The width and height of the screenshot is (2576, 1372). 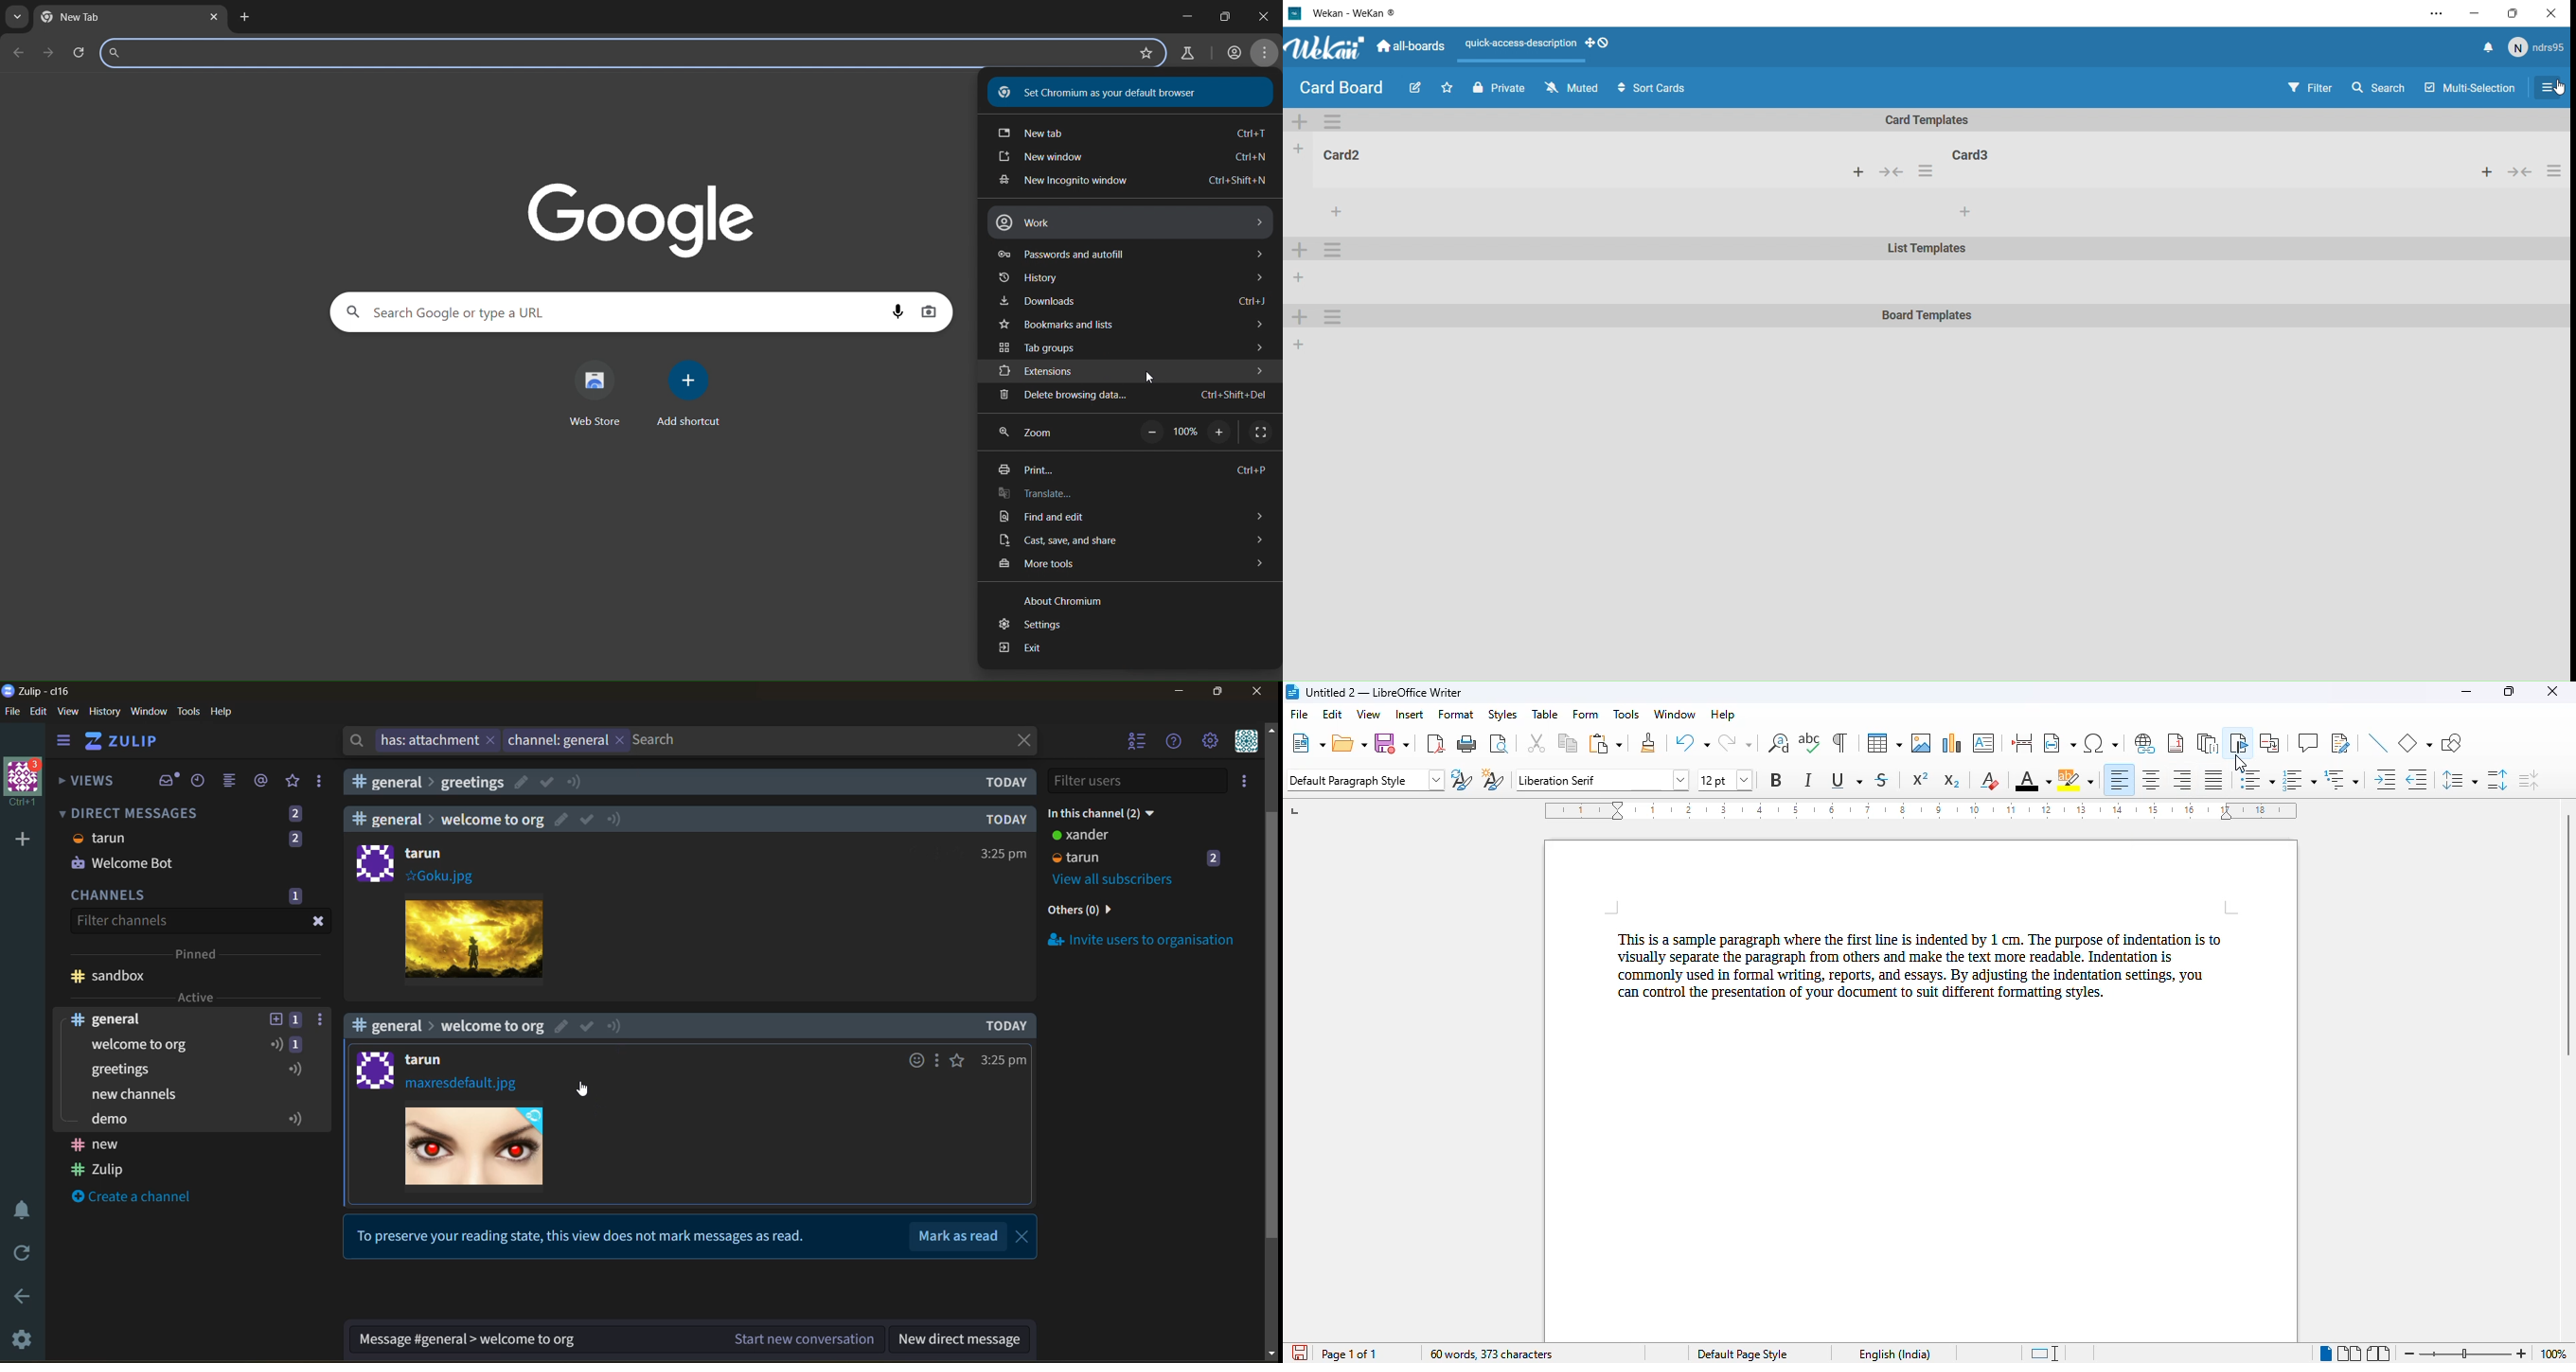 I want to click on # new, so click(x=97, y=1143).